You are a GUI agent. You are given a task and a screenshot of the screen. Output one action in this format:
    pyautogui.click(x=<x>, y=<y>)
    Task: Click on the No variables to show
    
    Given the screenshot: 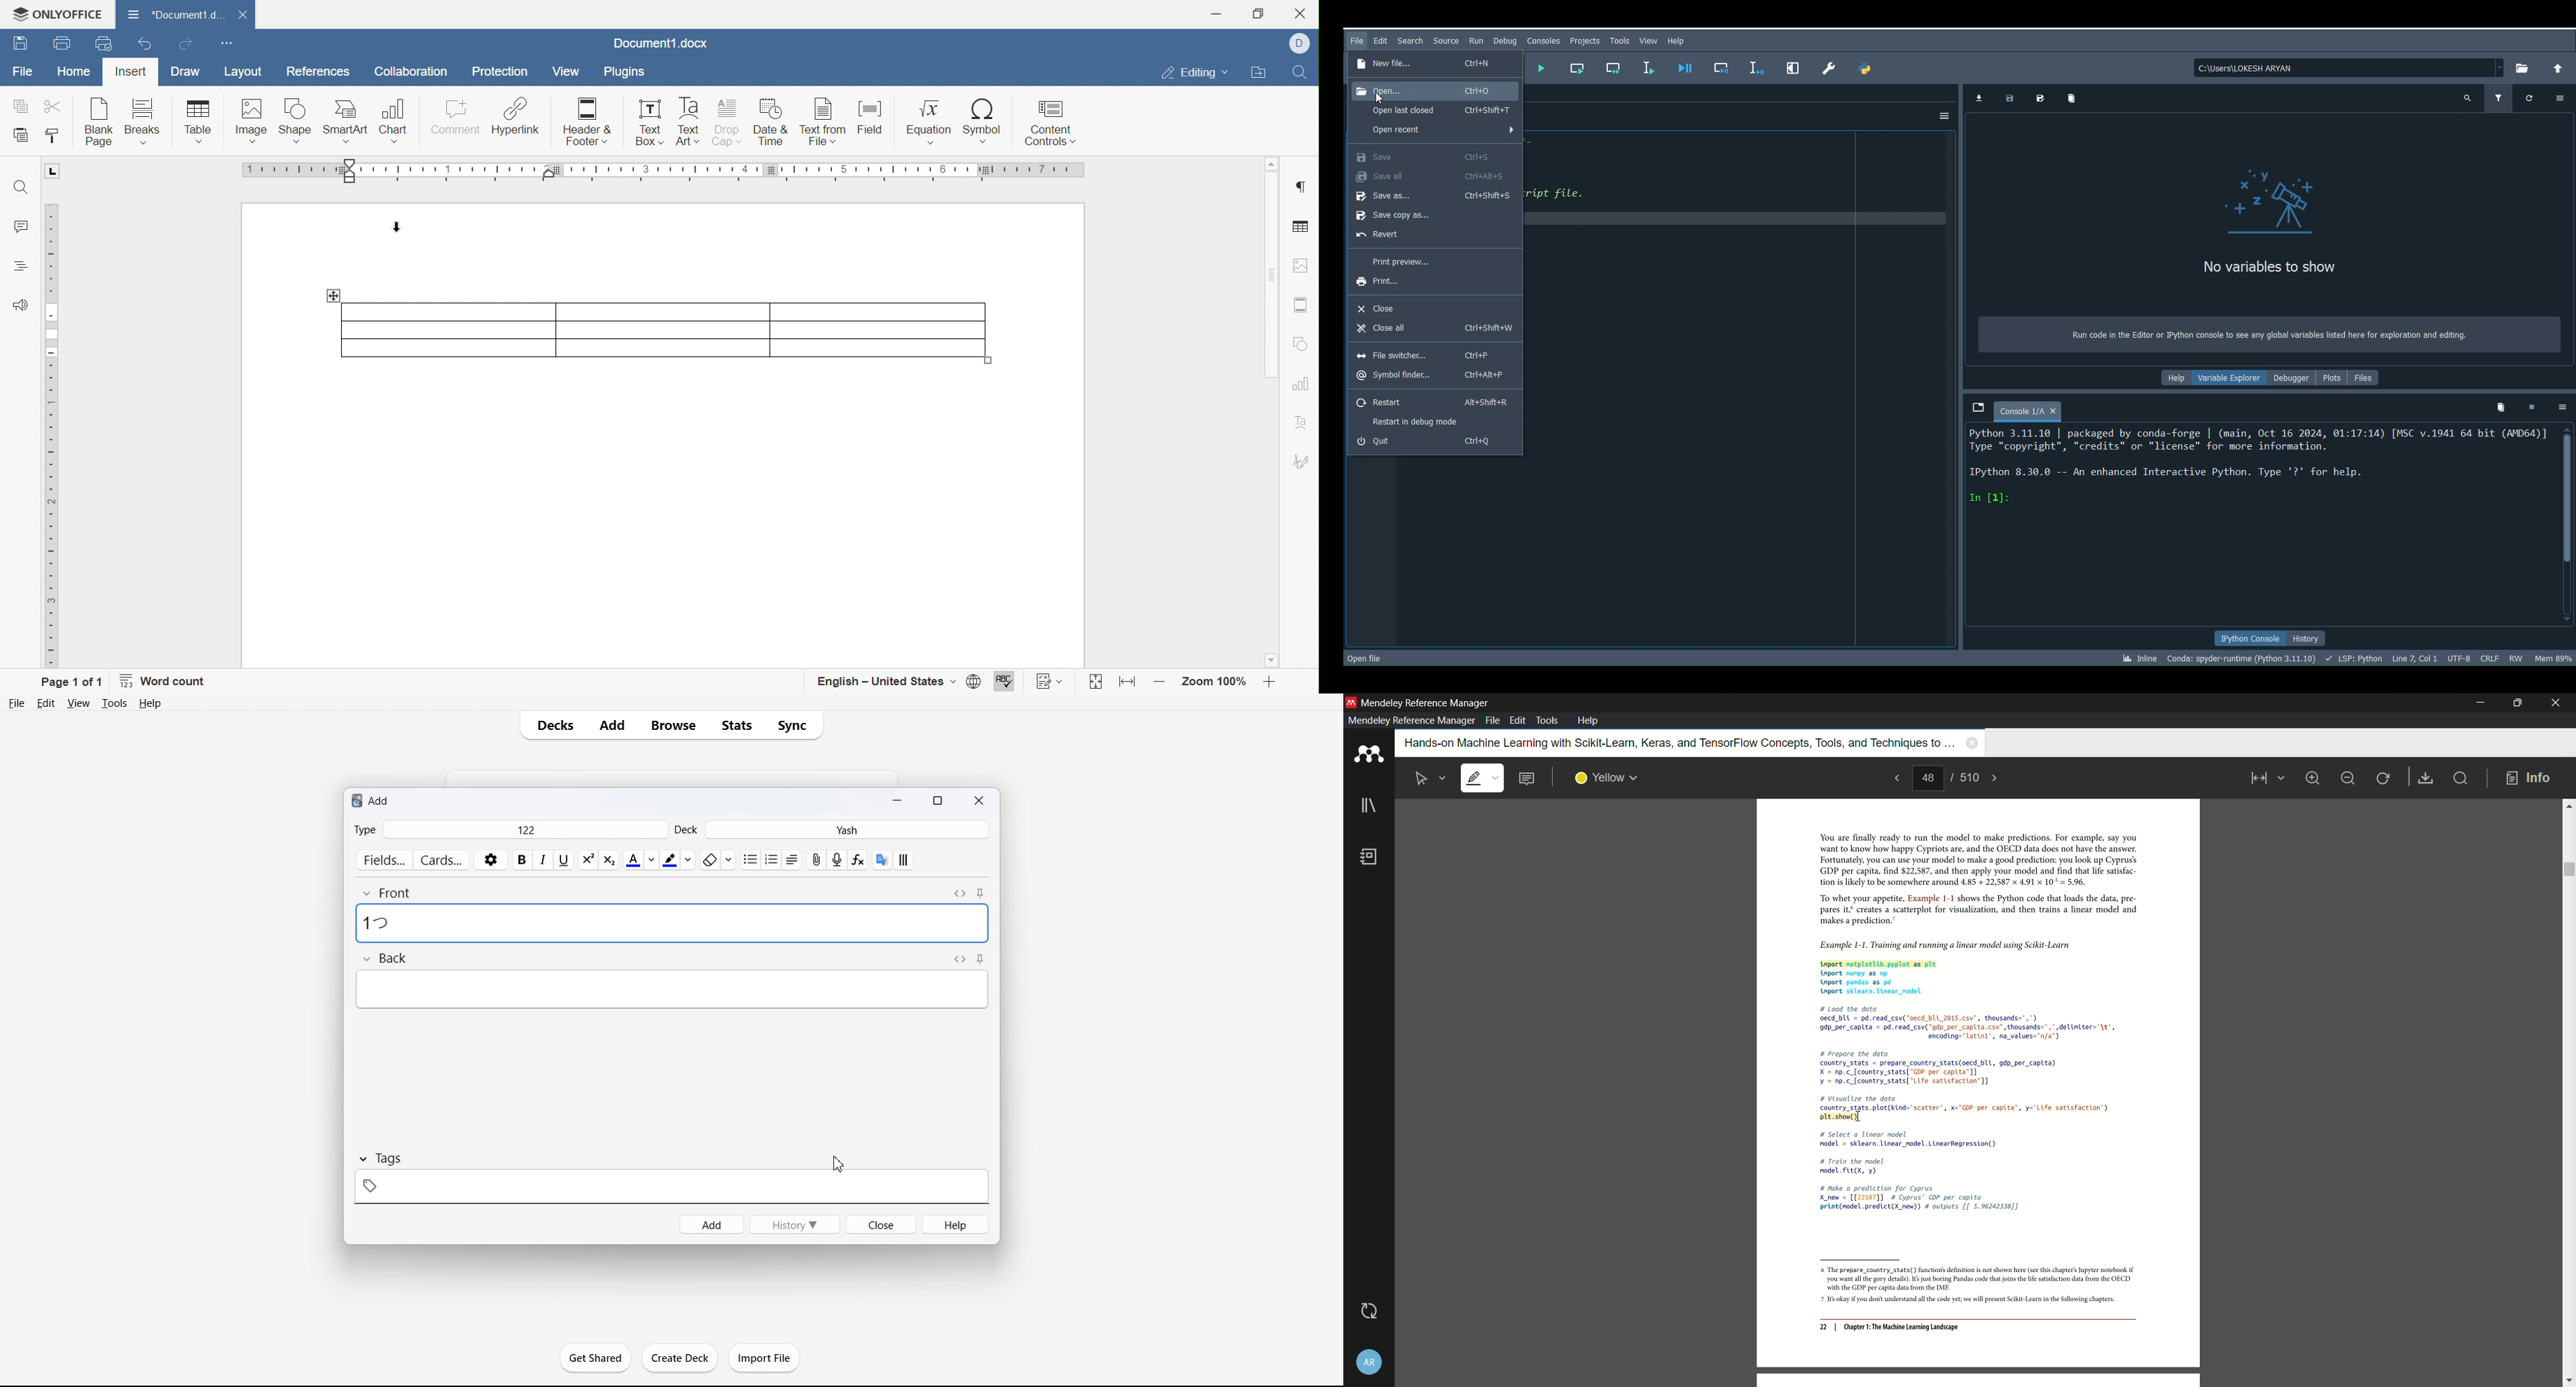 What is the action you would take?
    pyautogui.click(x=2261, y=225)
    